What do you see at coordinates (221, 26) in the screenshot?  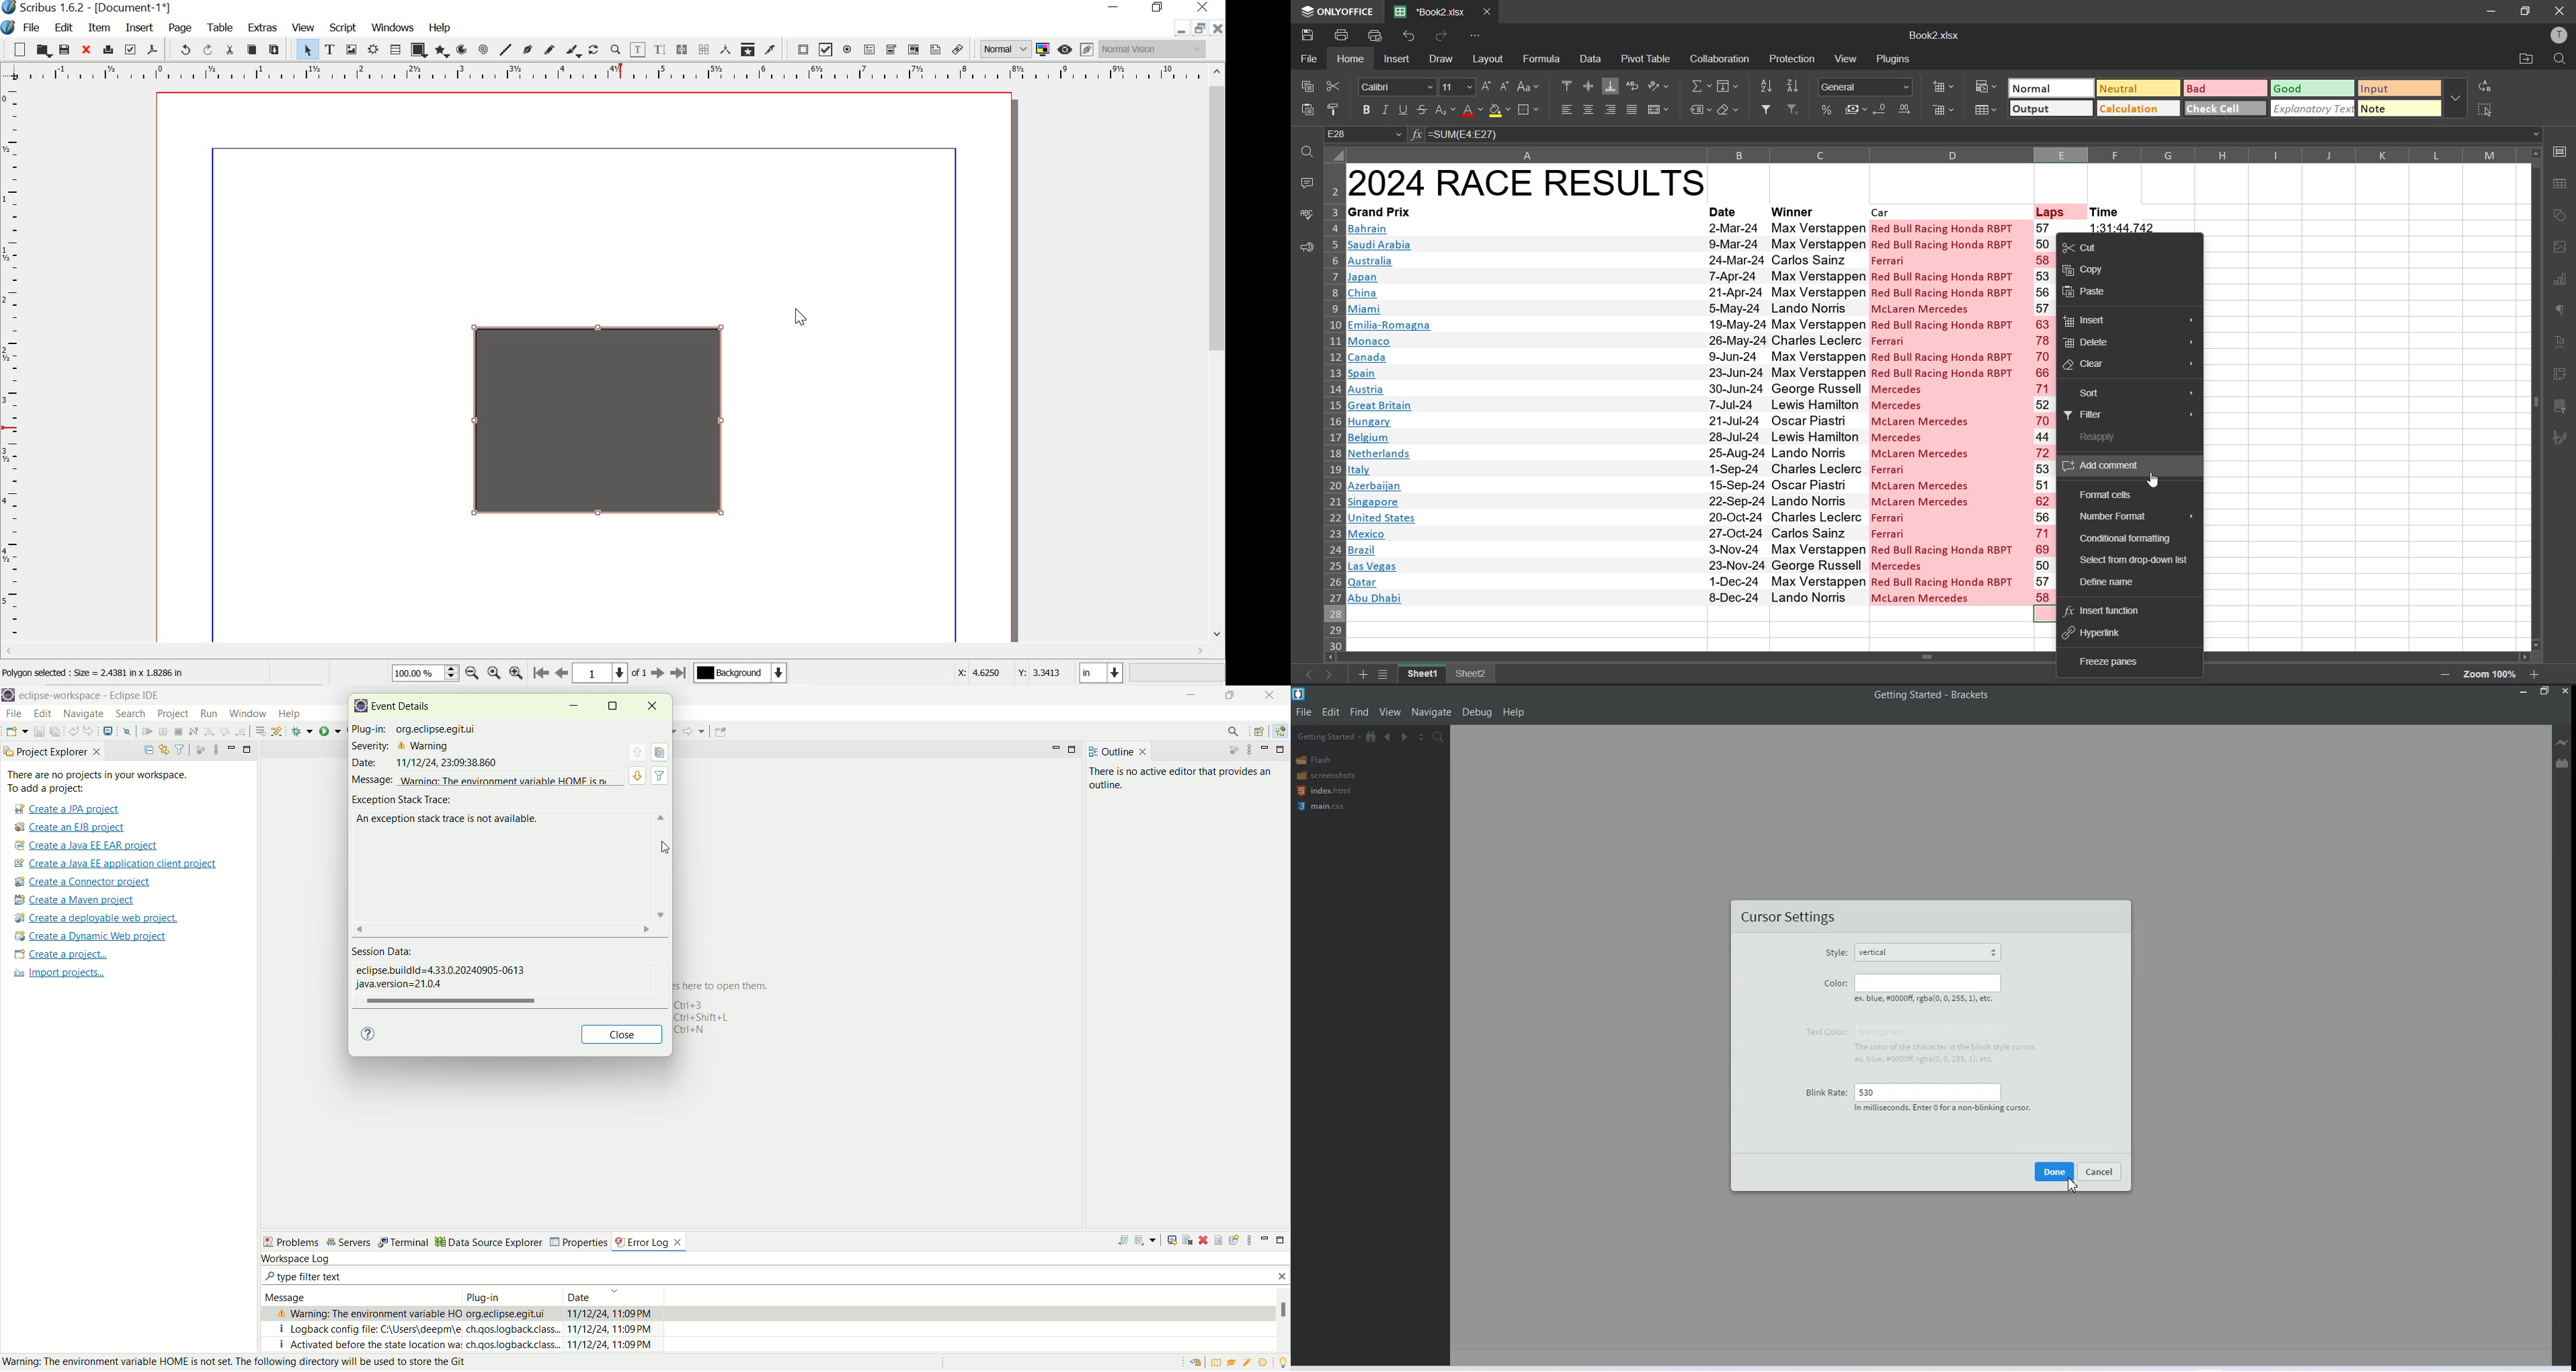 I see `tools` at bounding box center [221, 26].